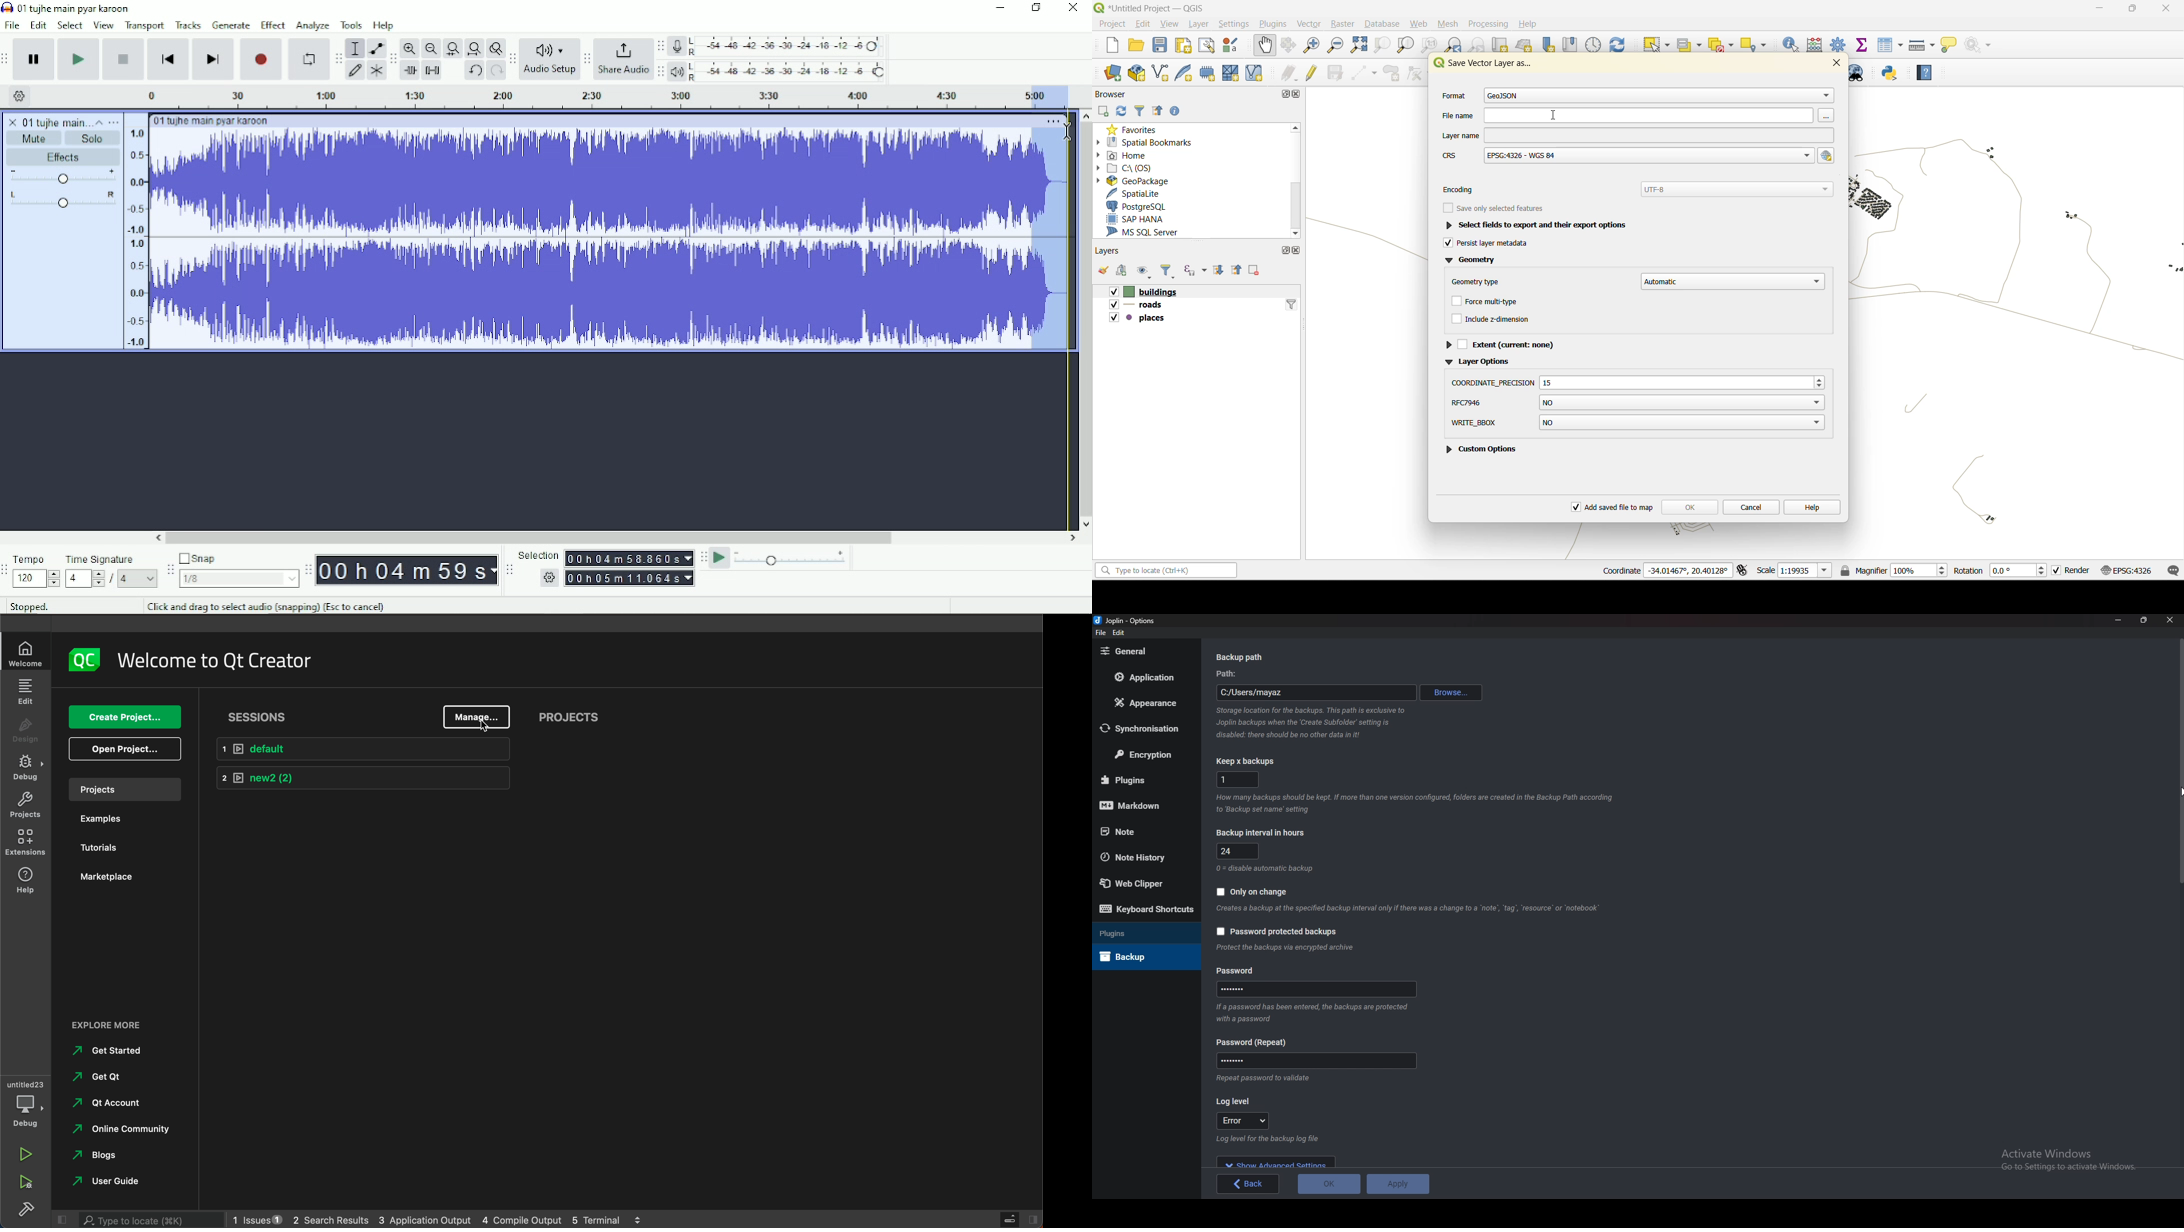 This screenshot has height=1232, width=2184. I want to click on Volume, so click(63, 177).